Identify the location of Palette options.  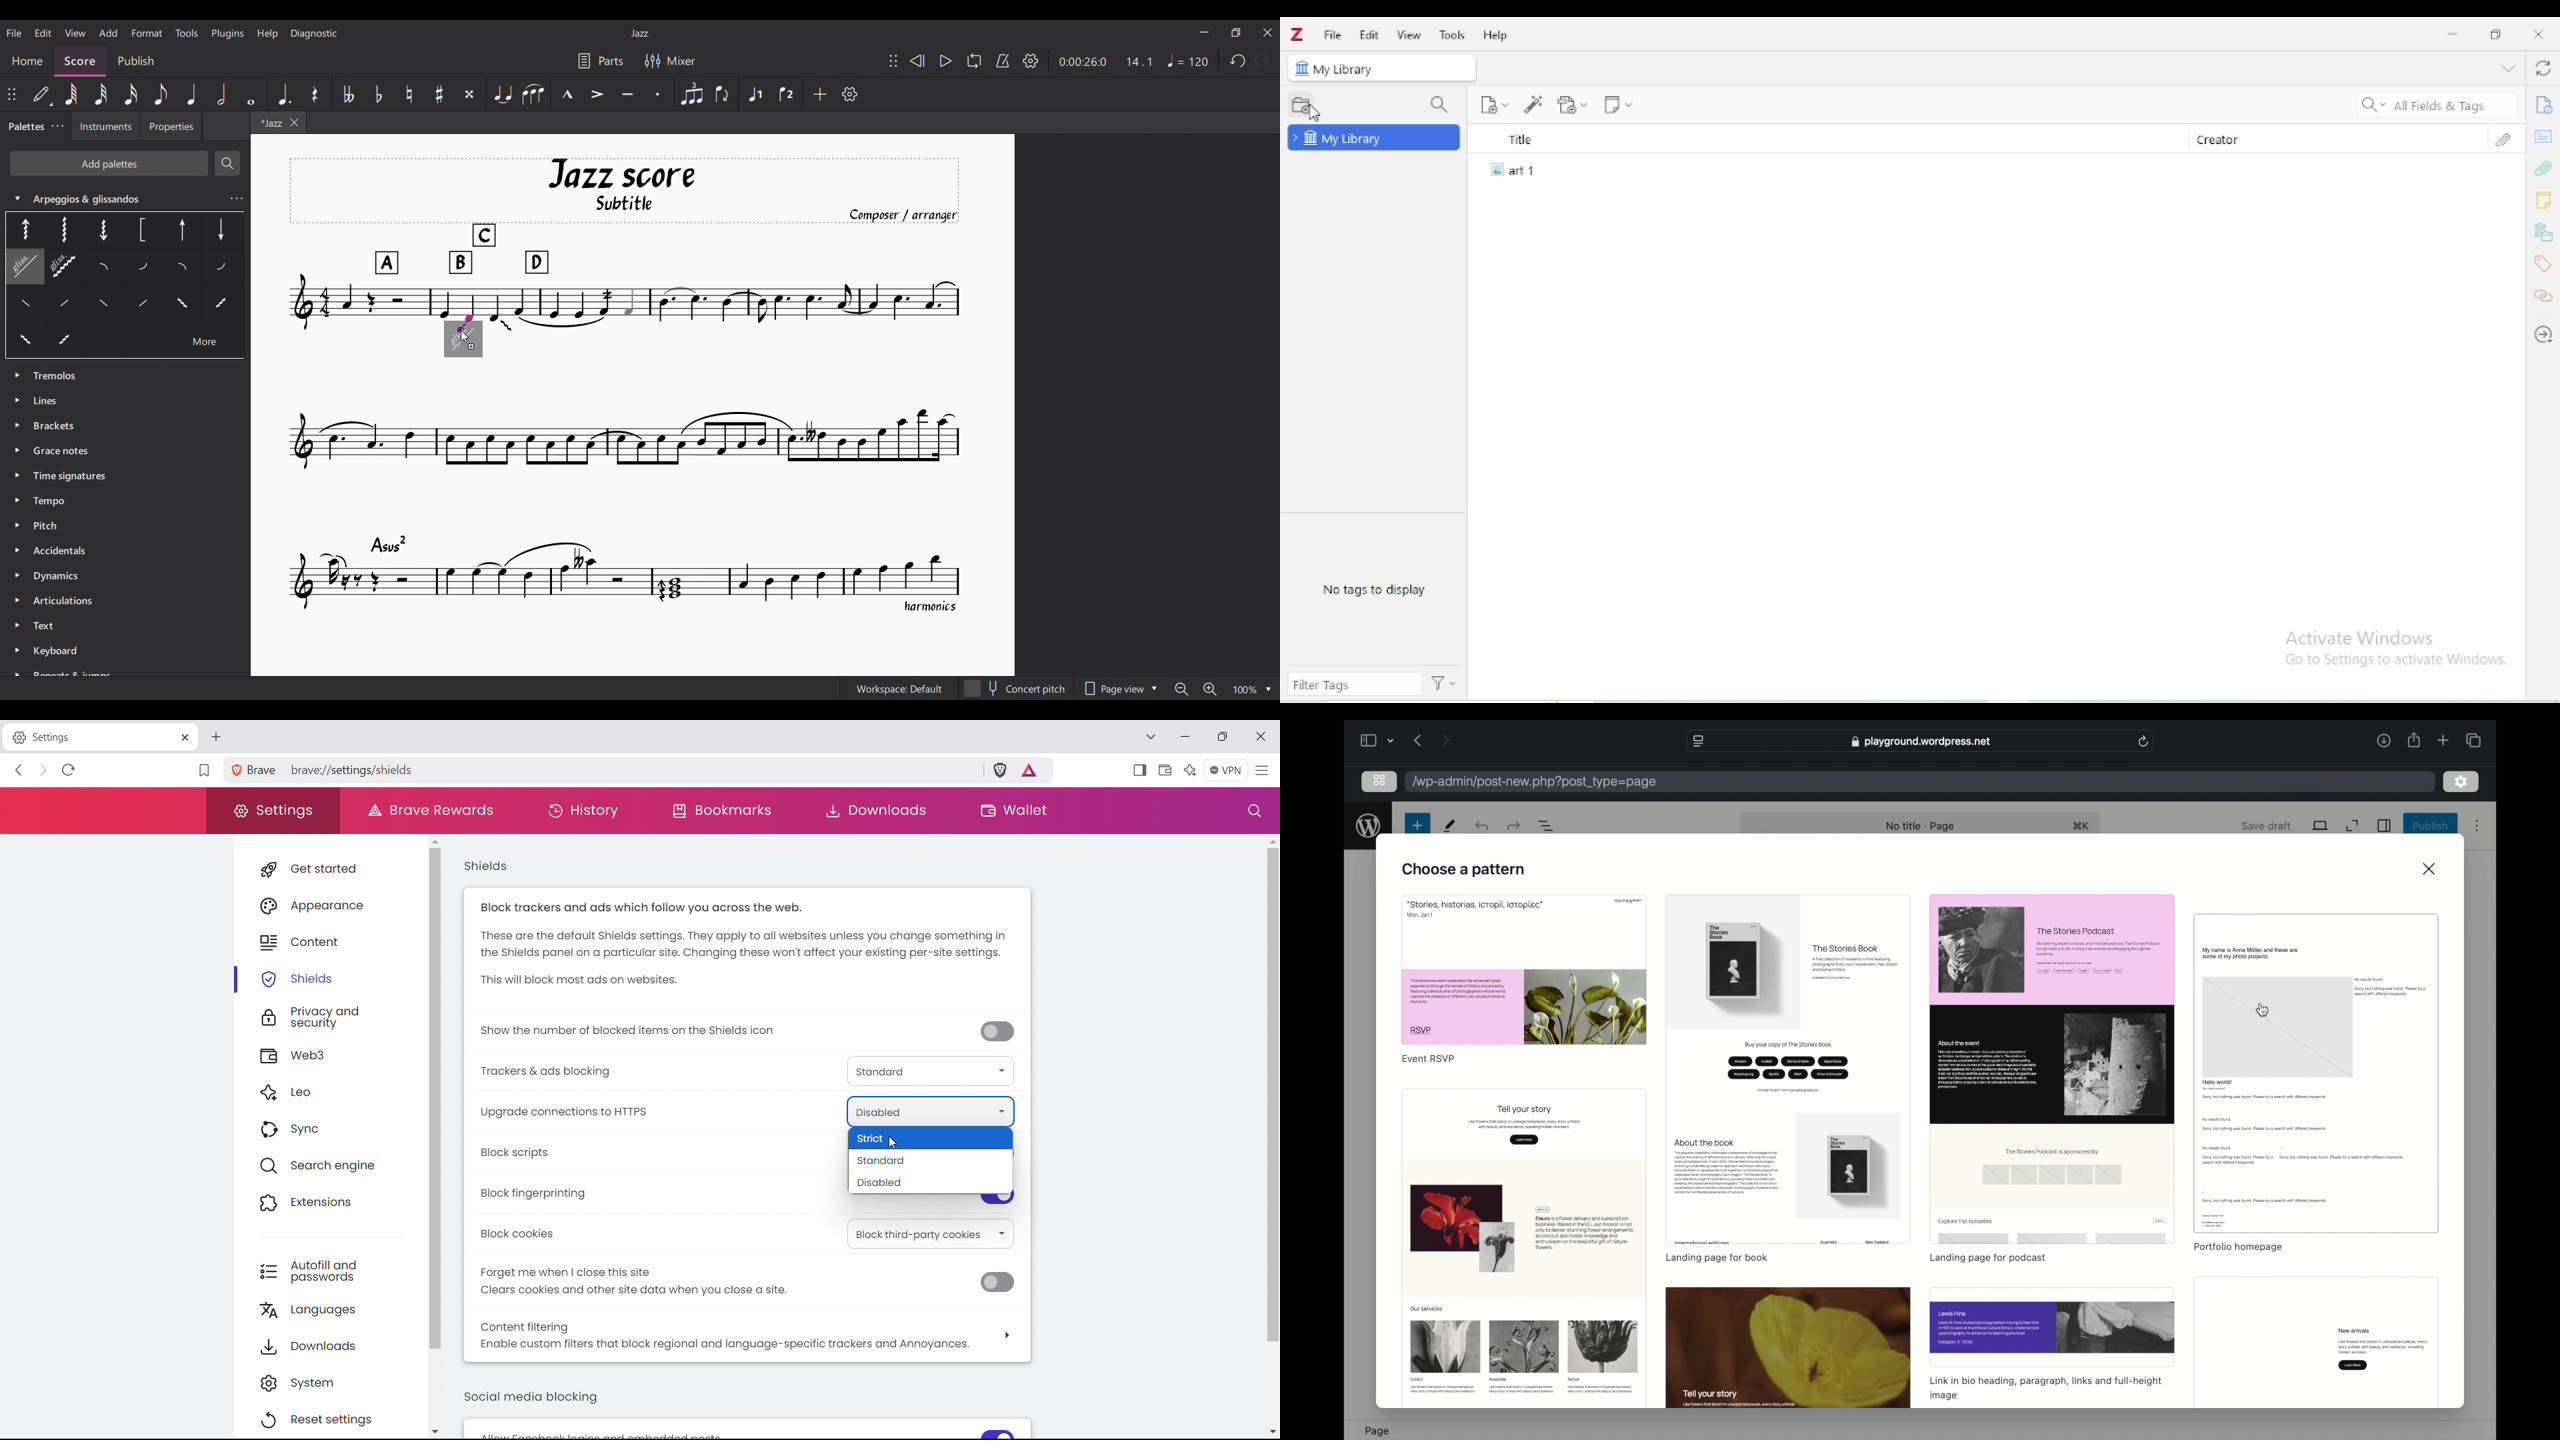
(59, 376).